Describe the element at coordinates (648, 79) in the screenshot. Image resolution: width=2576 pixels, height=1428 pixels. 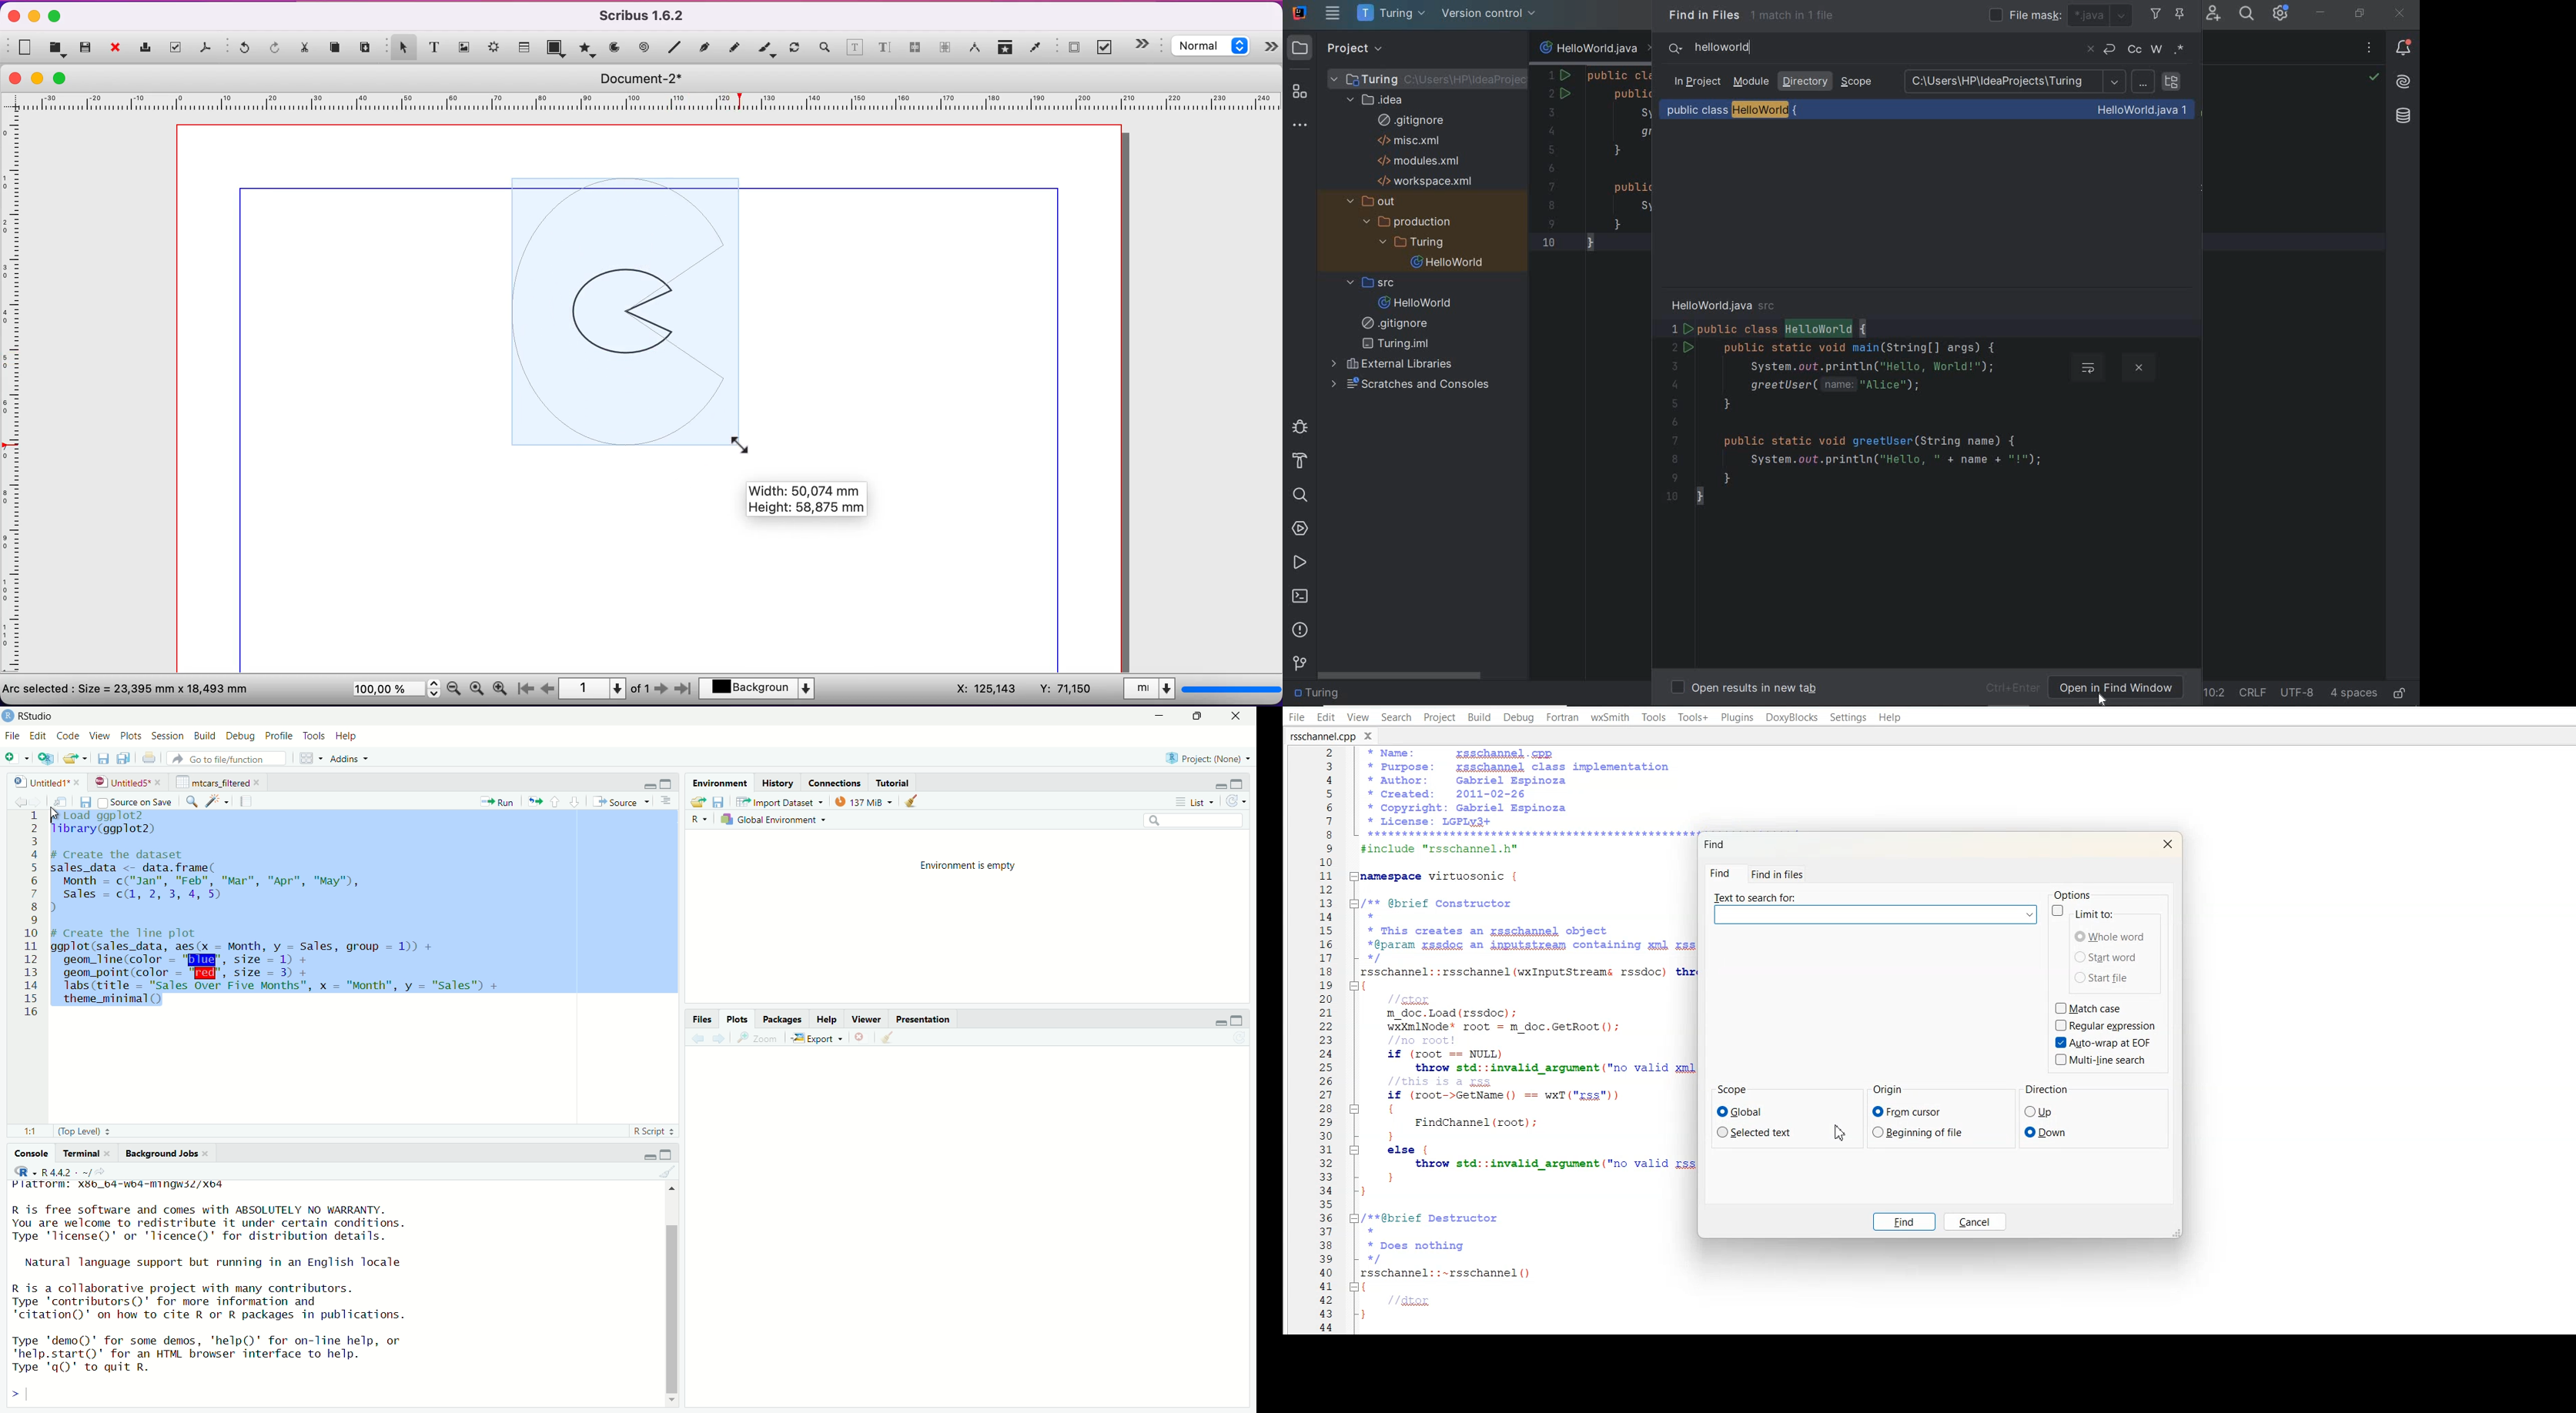
I see `title` at that location.